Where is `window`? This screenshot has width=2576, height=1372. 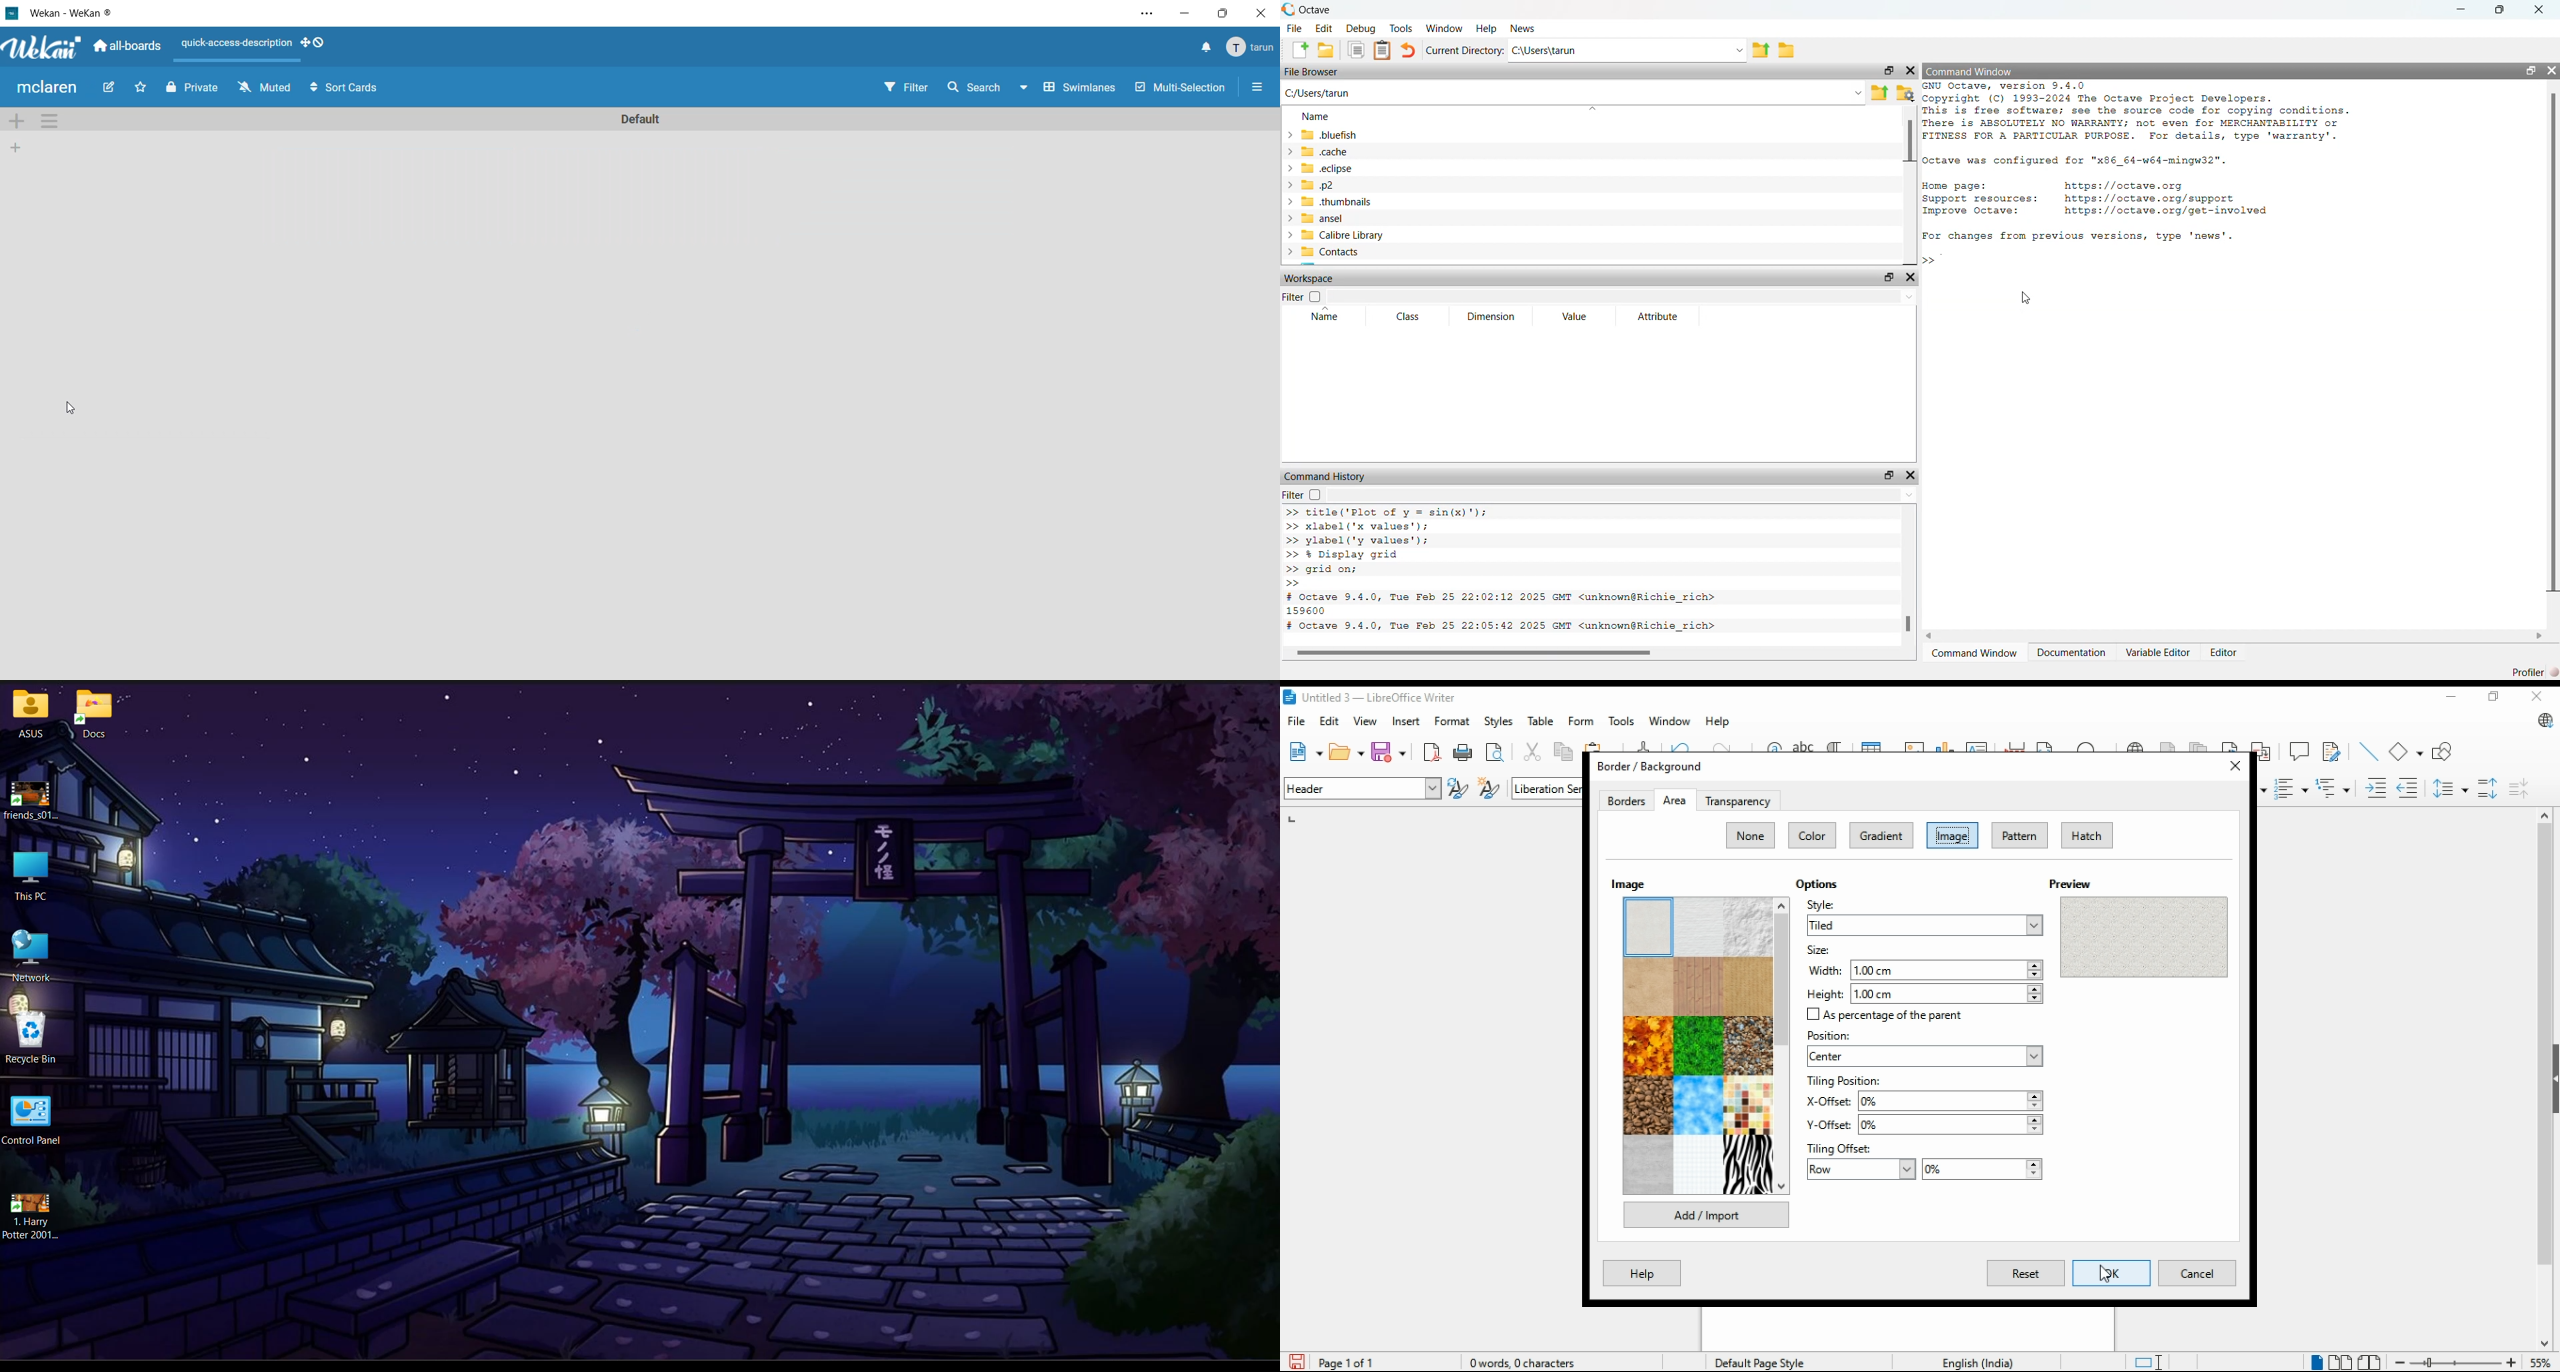
window is located at coordinates (1670, 721).